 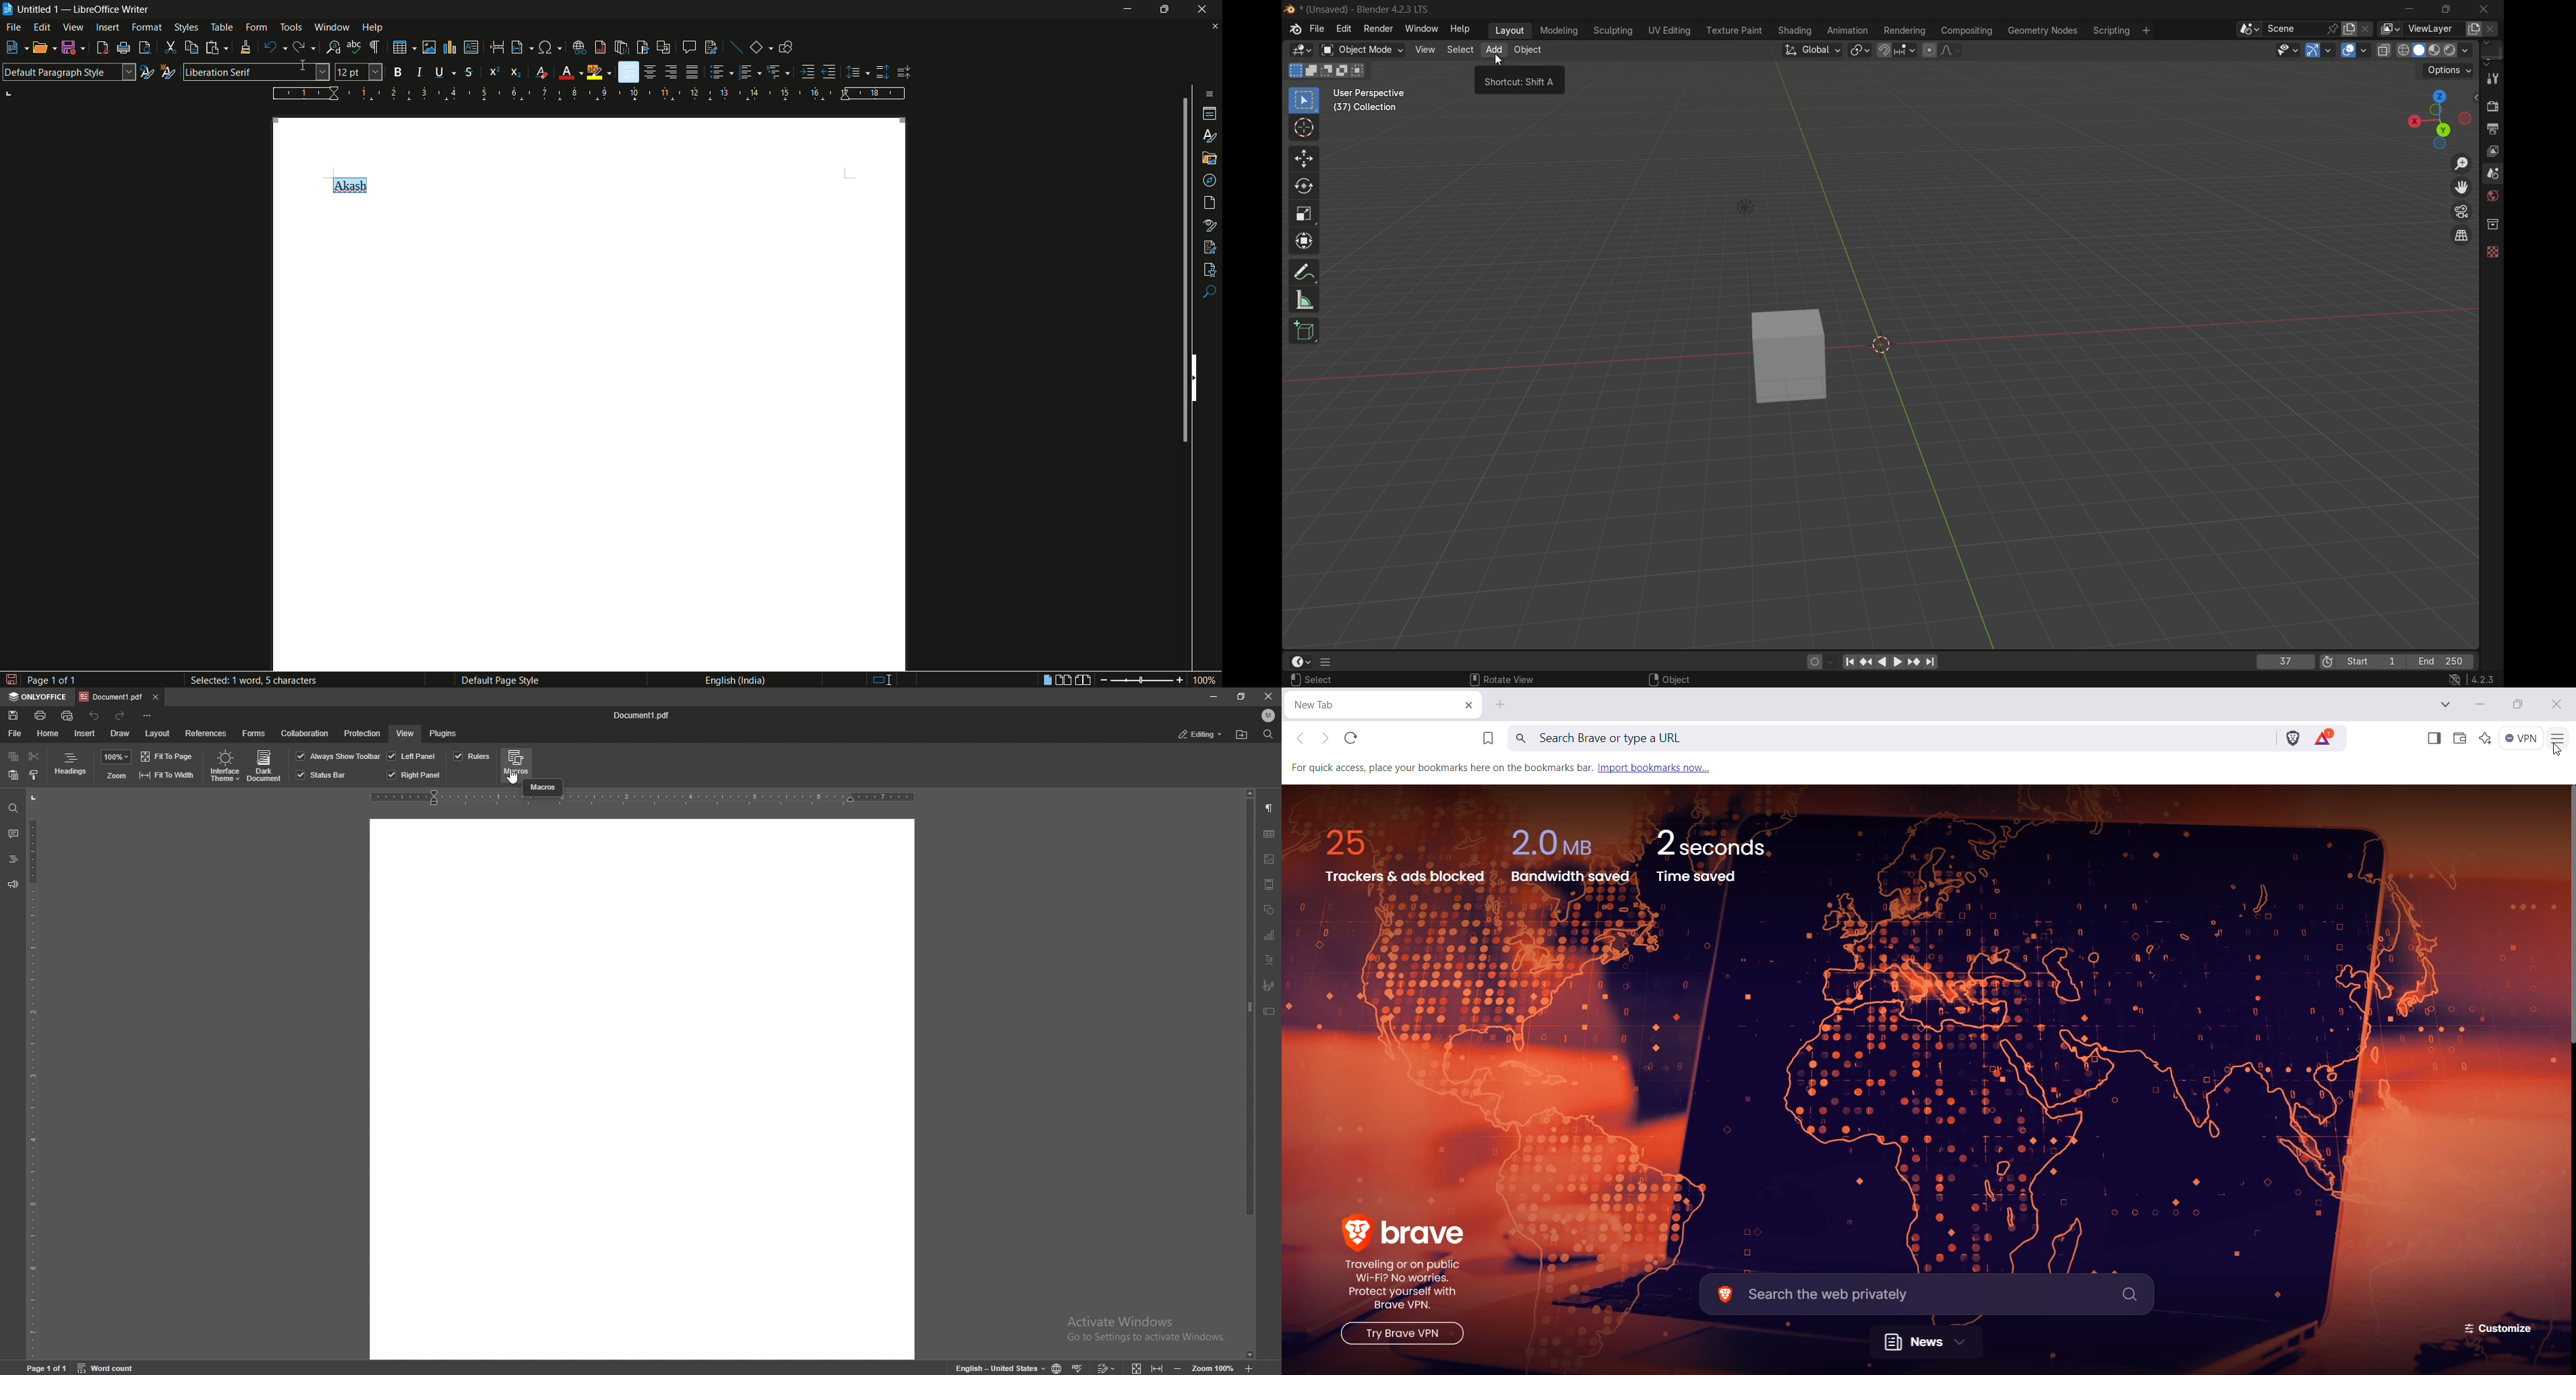 What do you see at coordinates (2333, 30) in the screenshot?
I see `pin` at bounding box center [2333, 30].